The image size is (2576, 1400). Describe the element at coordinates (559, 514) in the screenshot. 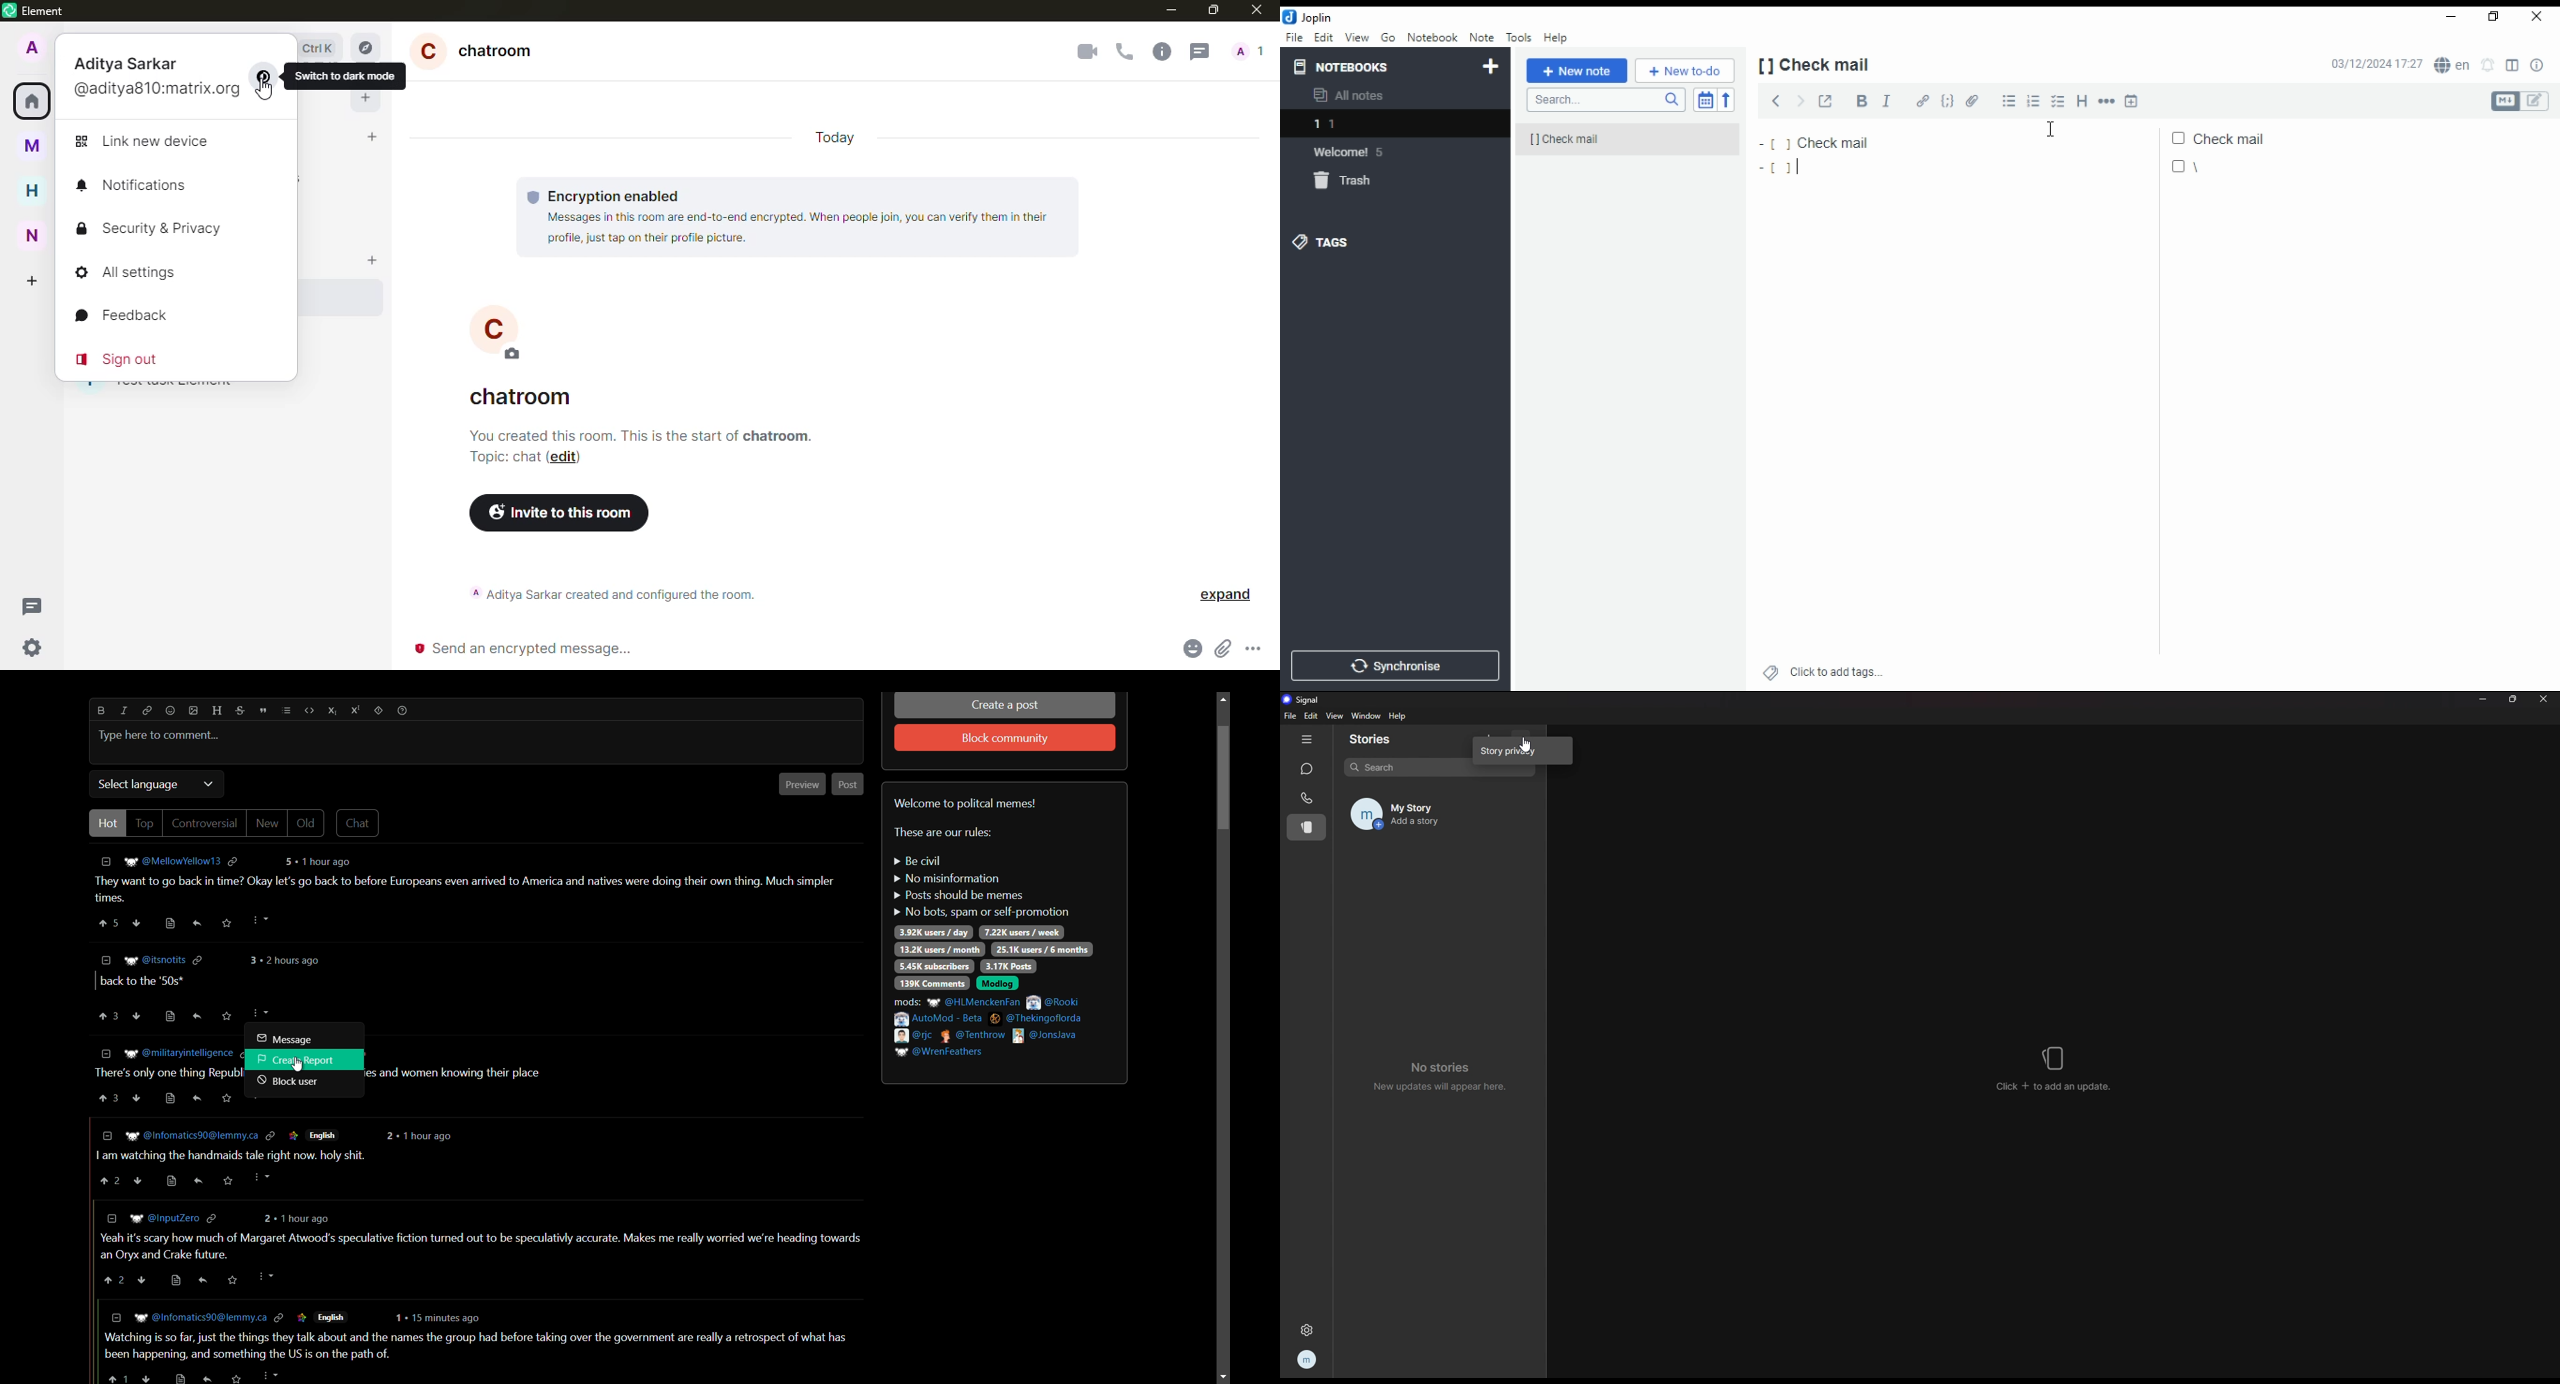

I see `invite to this room` at that location.